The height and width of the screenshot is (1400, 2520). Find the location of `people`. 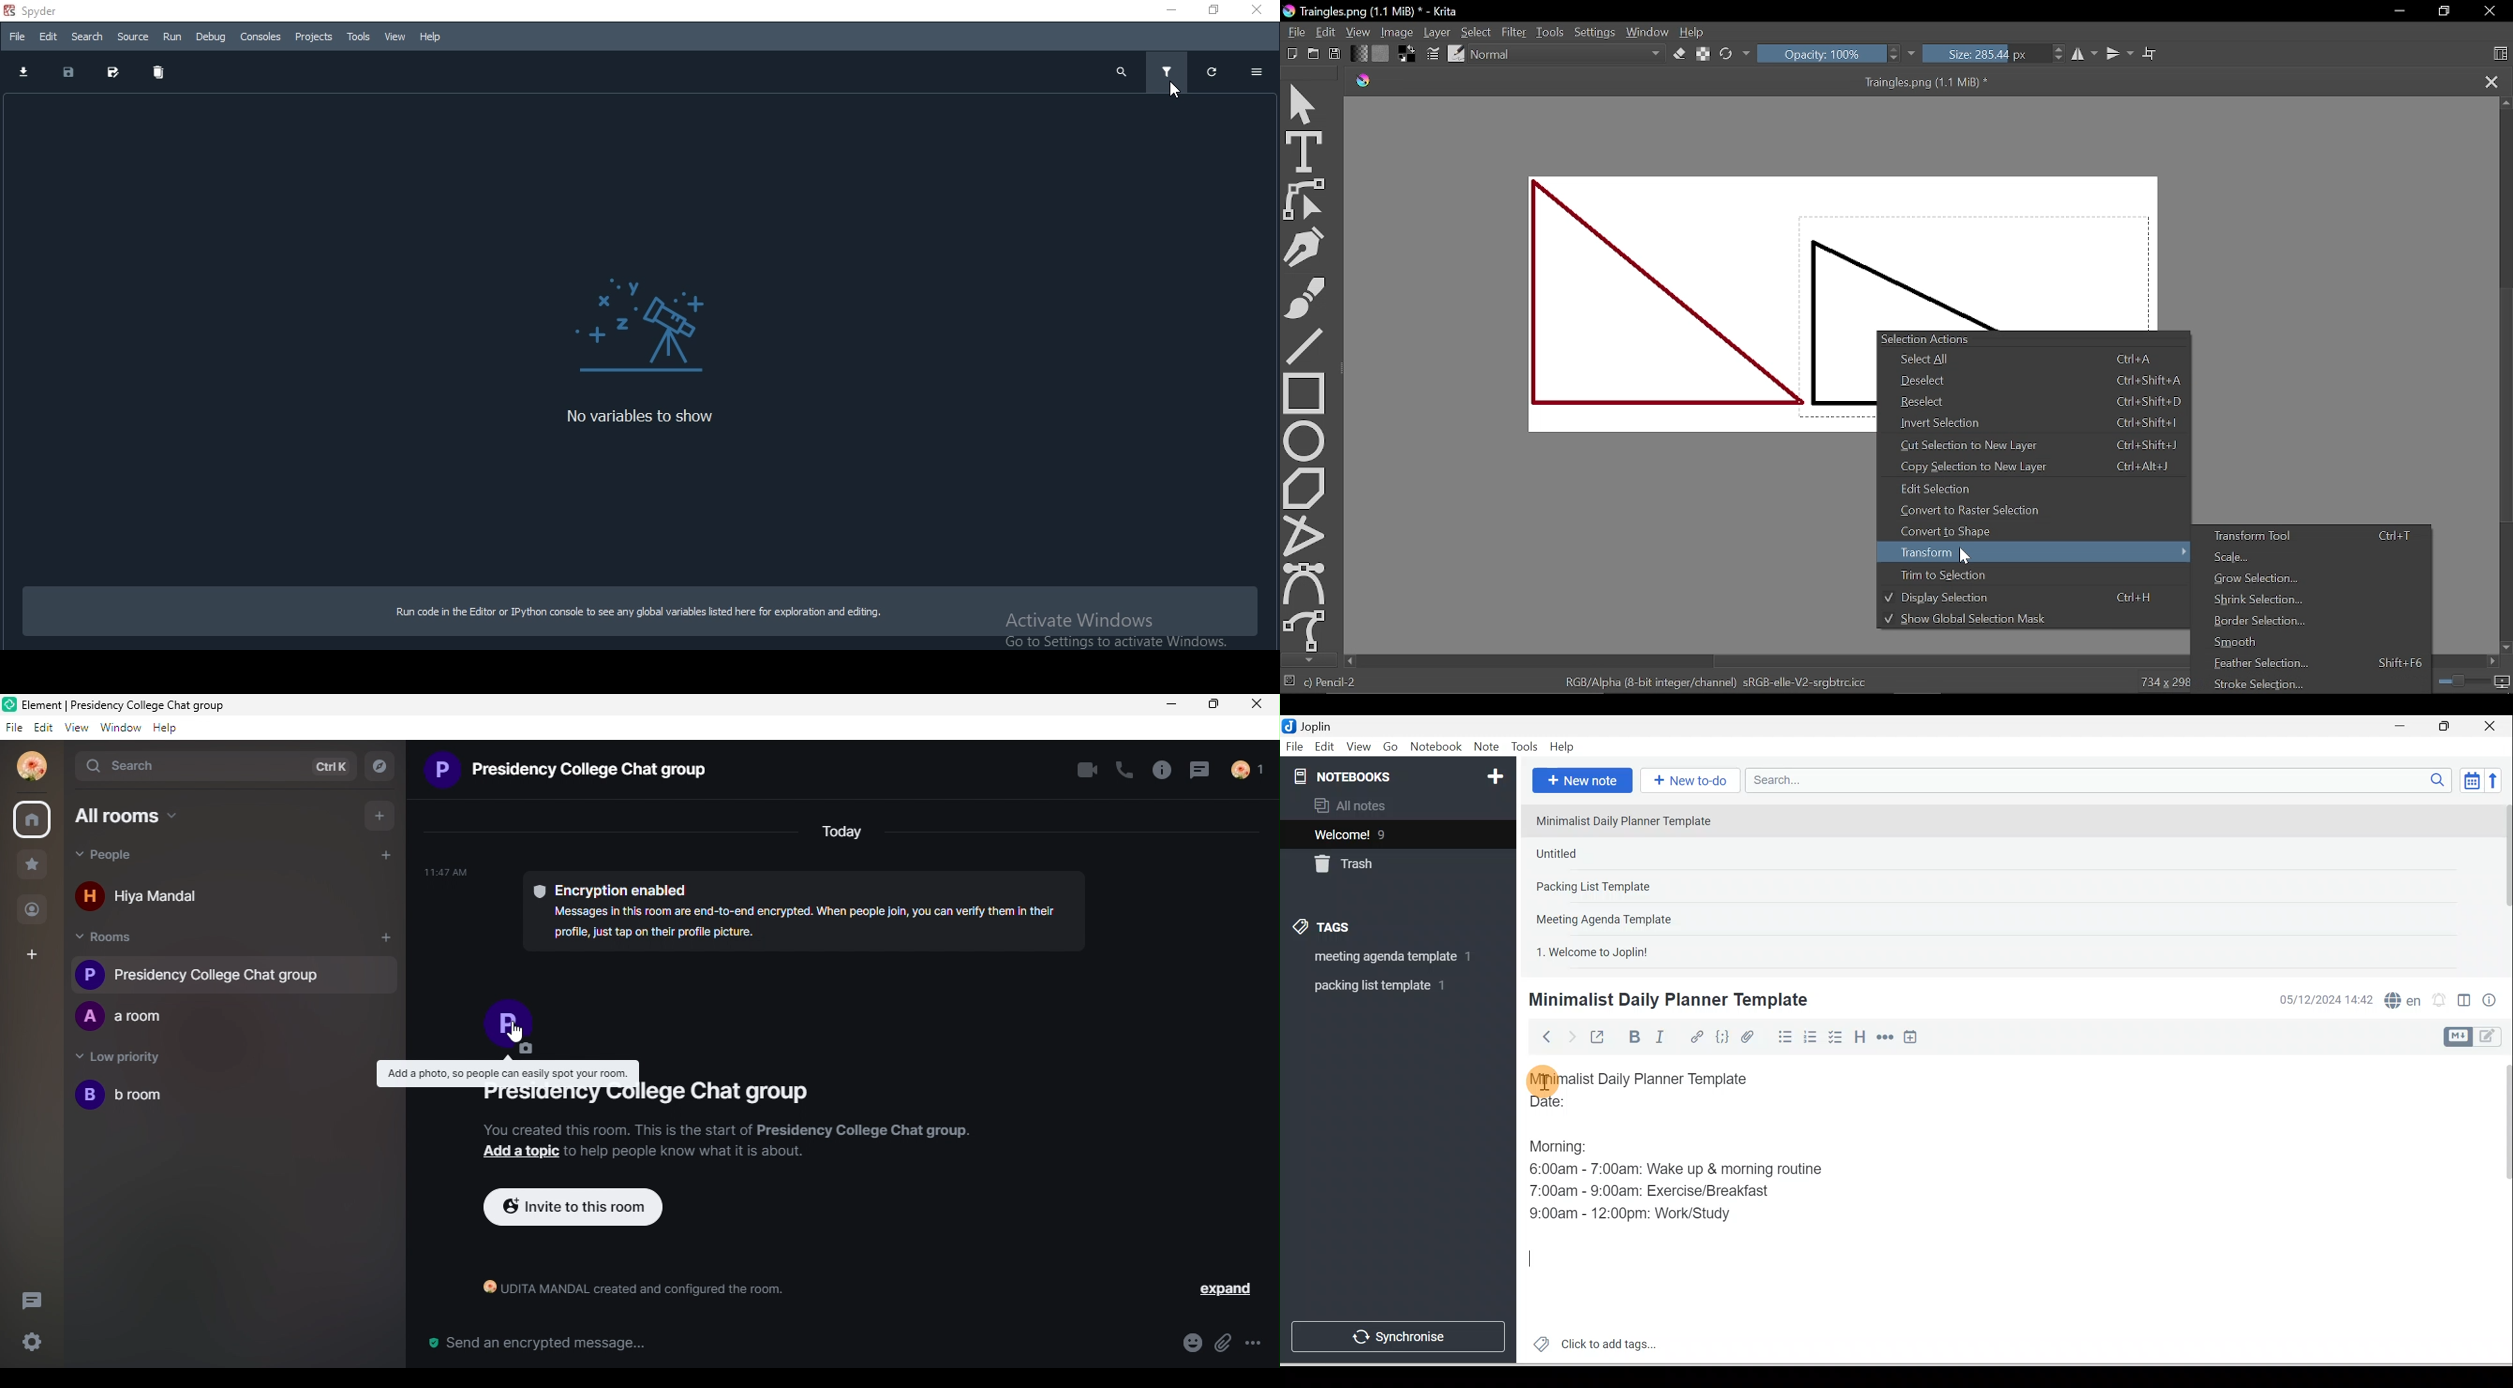

people is located at coordinates (34, 912).